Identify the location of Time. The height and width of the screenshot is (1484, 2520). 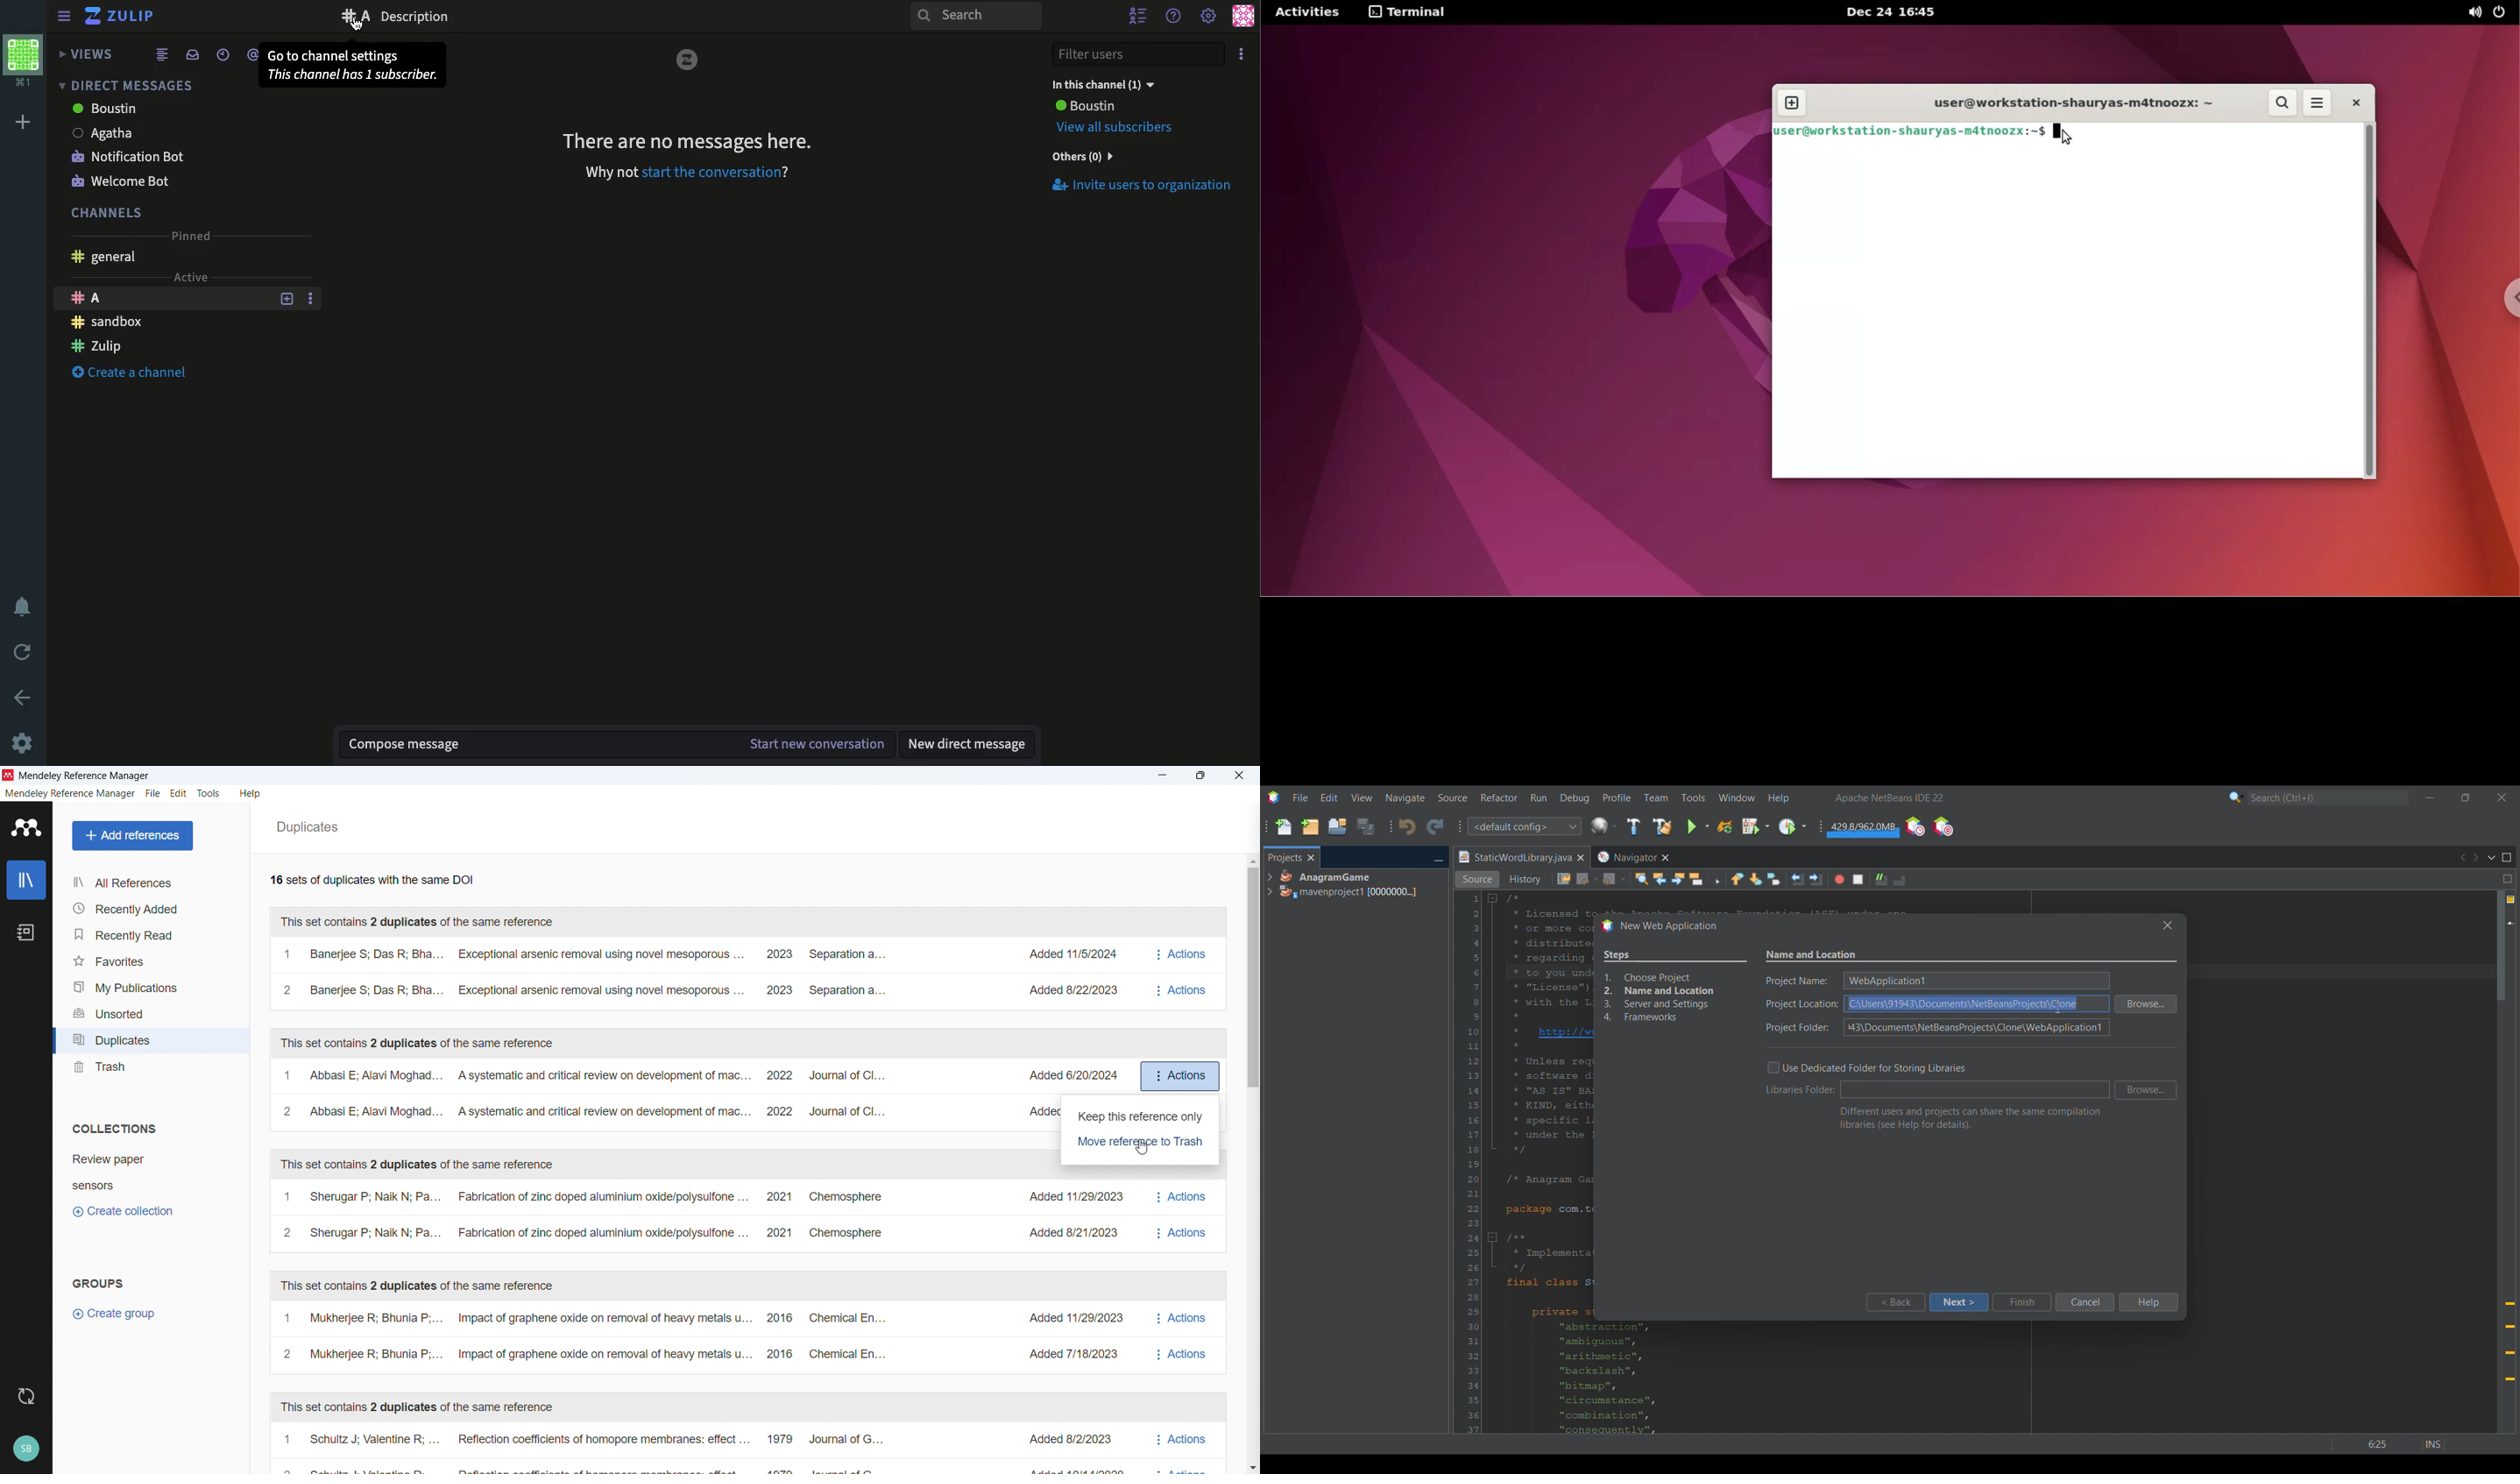
(221, 54).